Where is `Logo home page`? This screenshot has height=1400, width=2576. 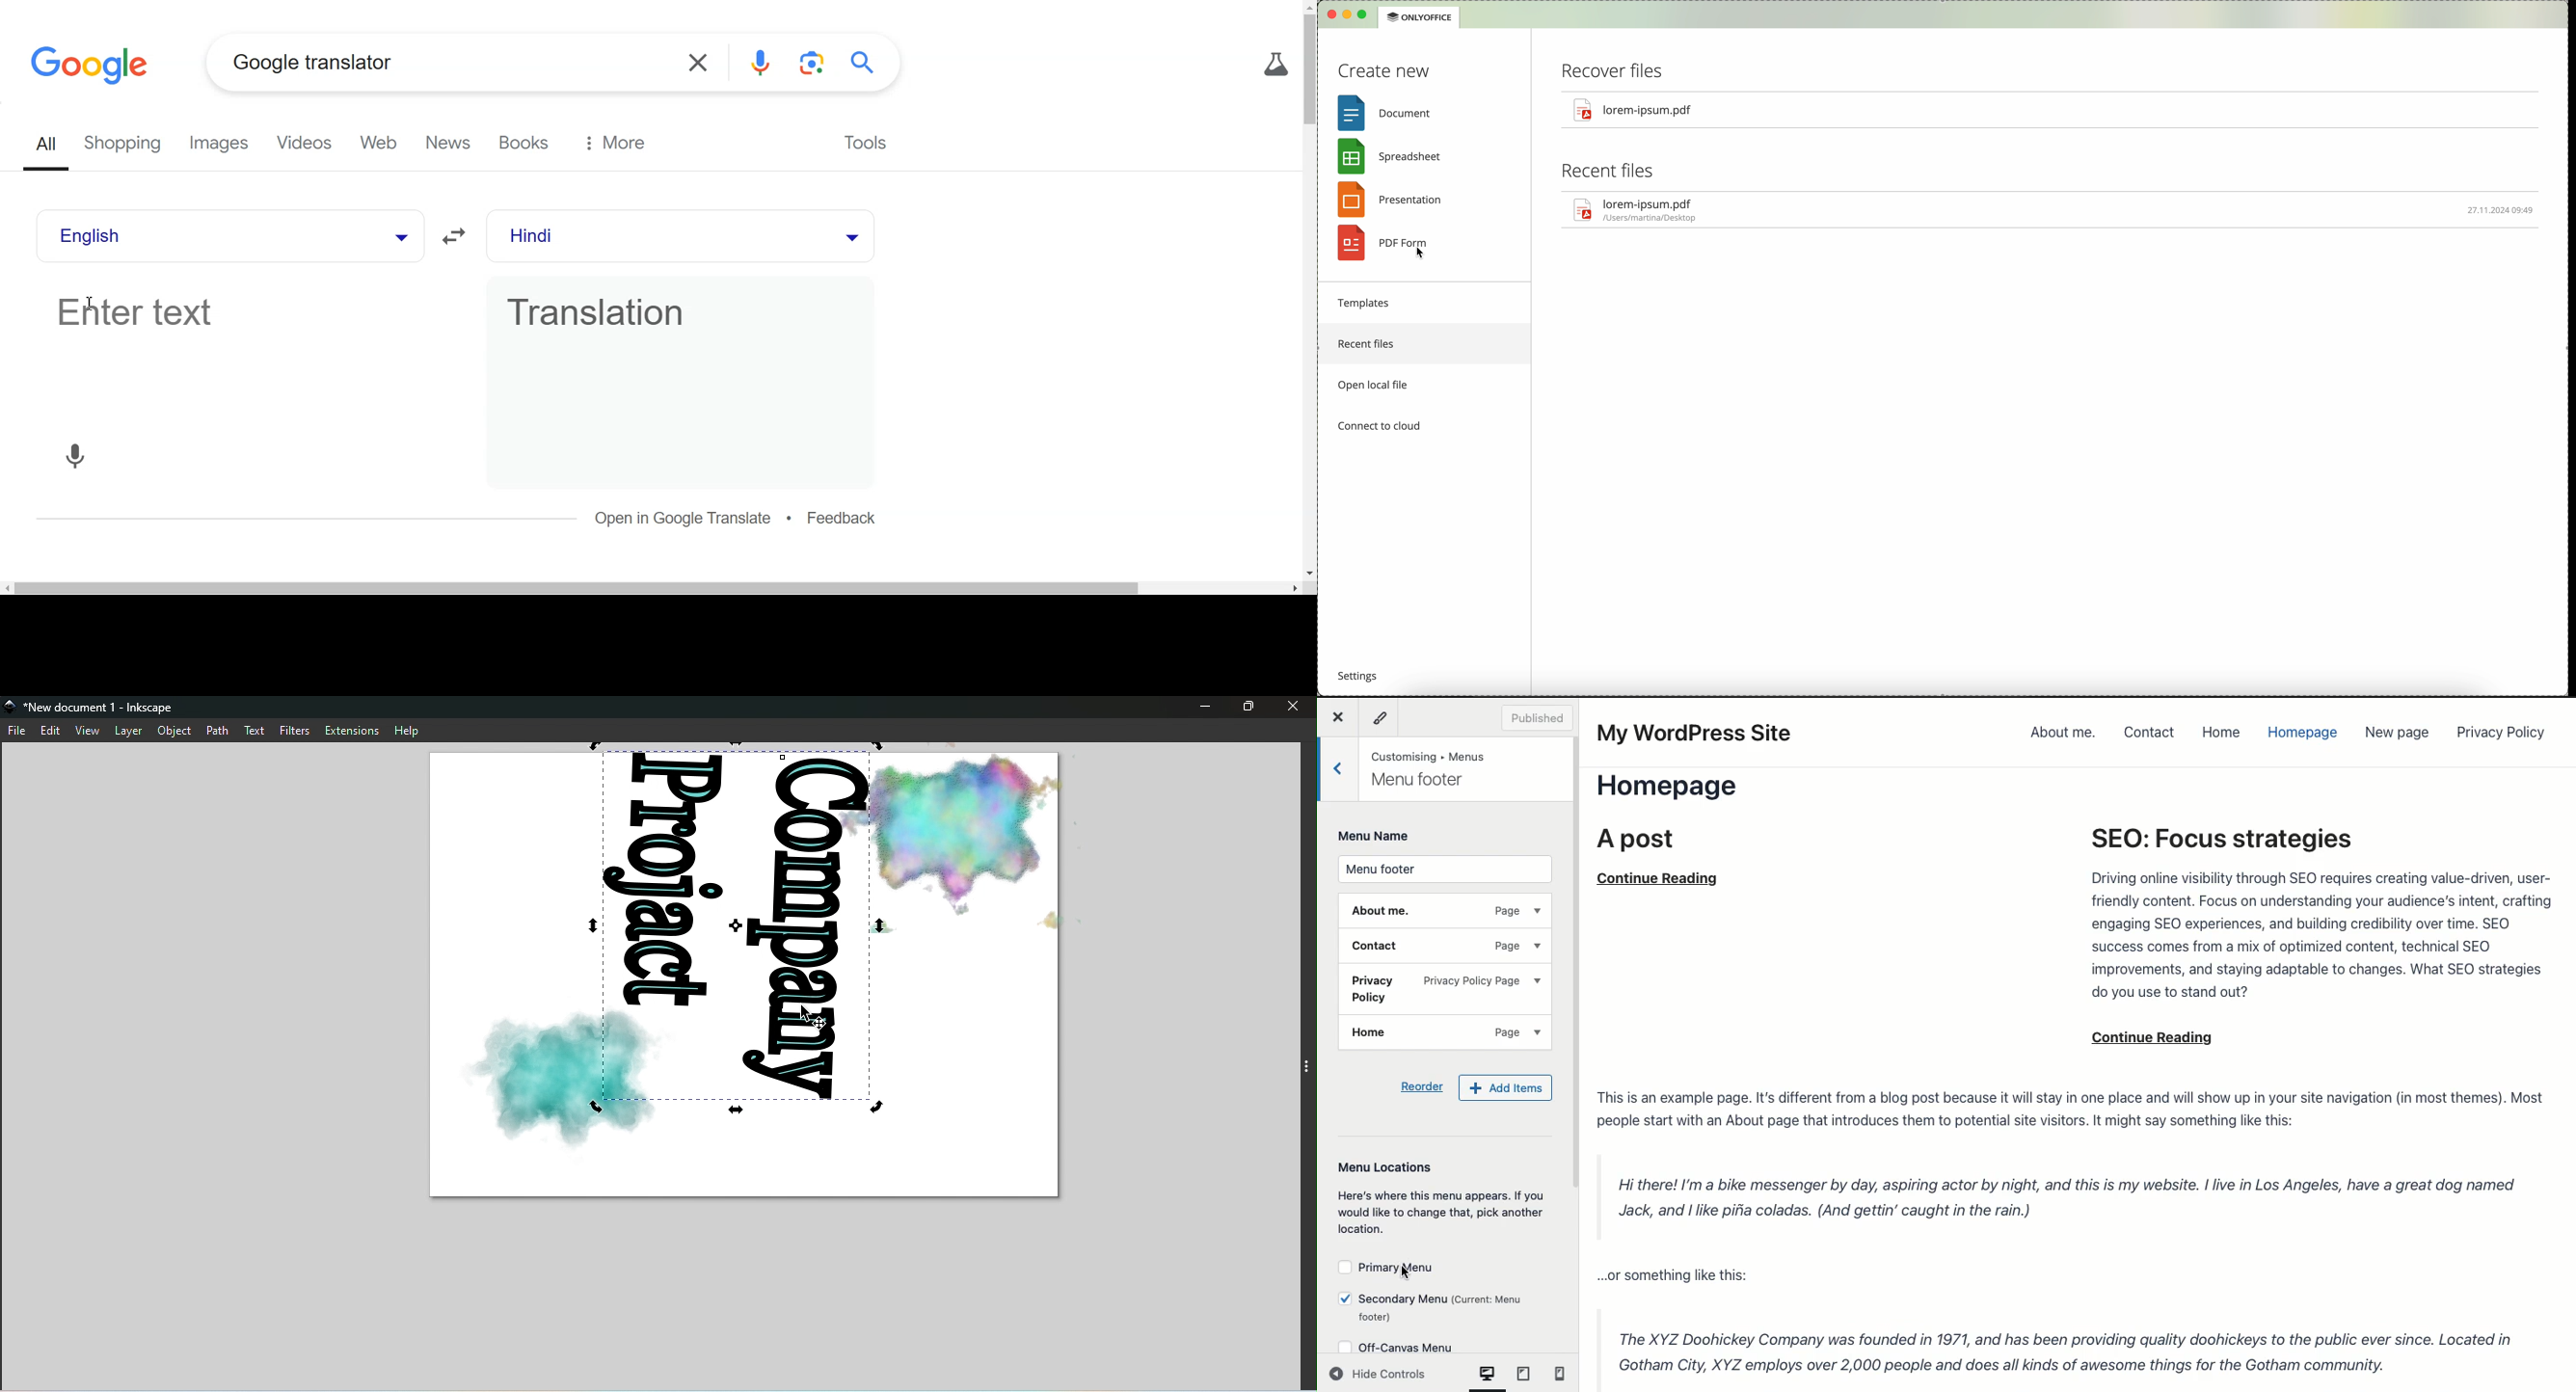
Logo home page is located at coordinates (92, 64).